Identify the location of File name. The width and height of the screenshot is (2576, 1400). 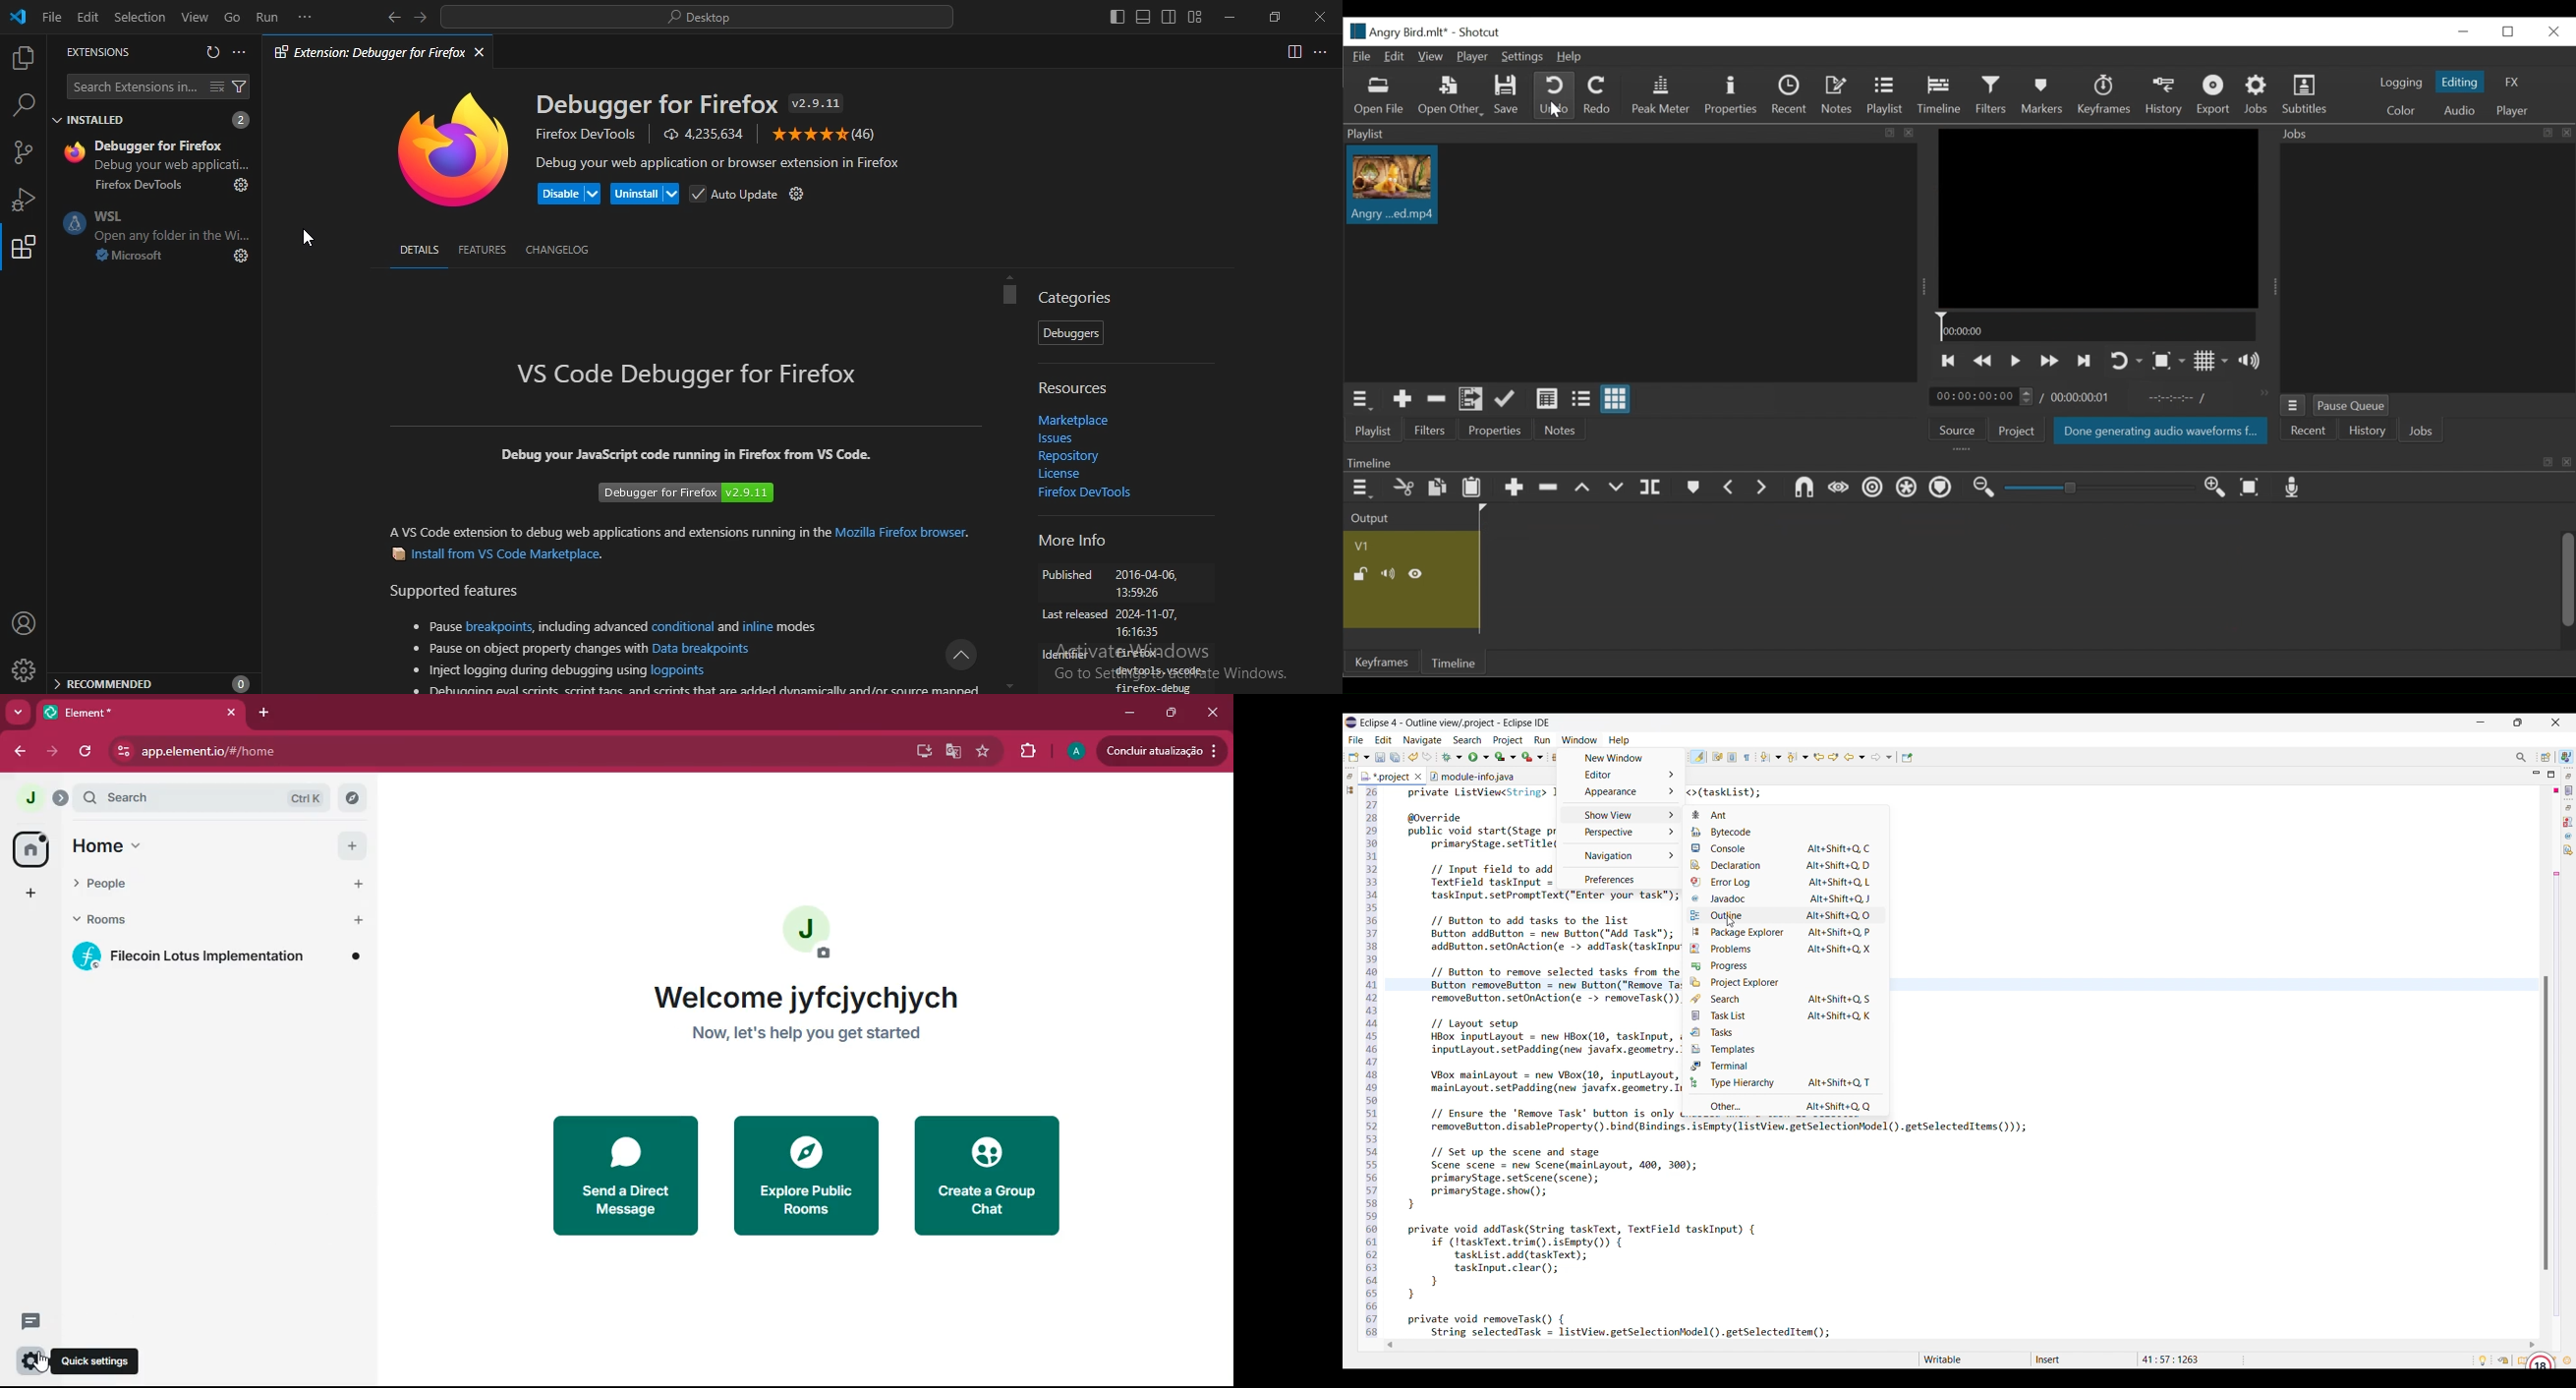
(1395, 31).